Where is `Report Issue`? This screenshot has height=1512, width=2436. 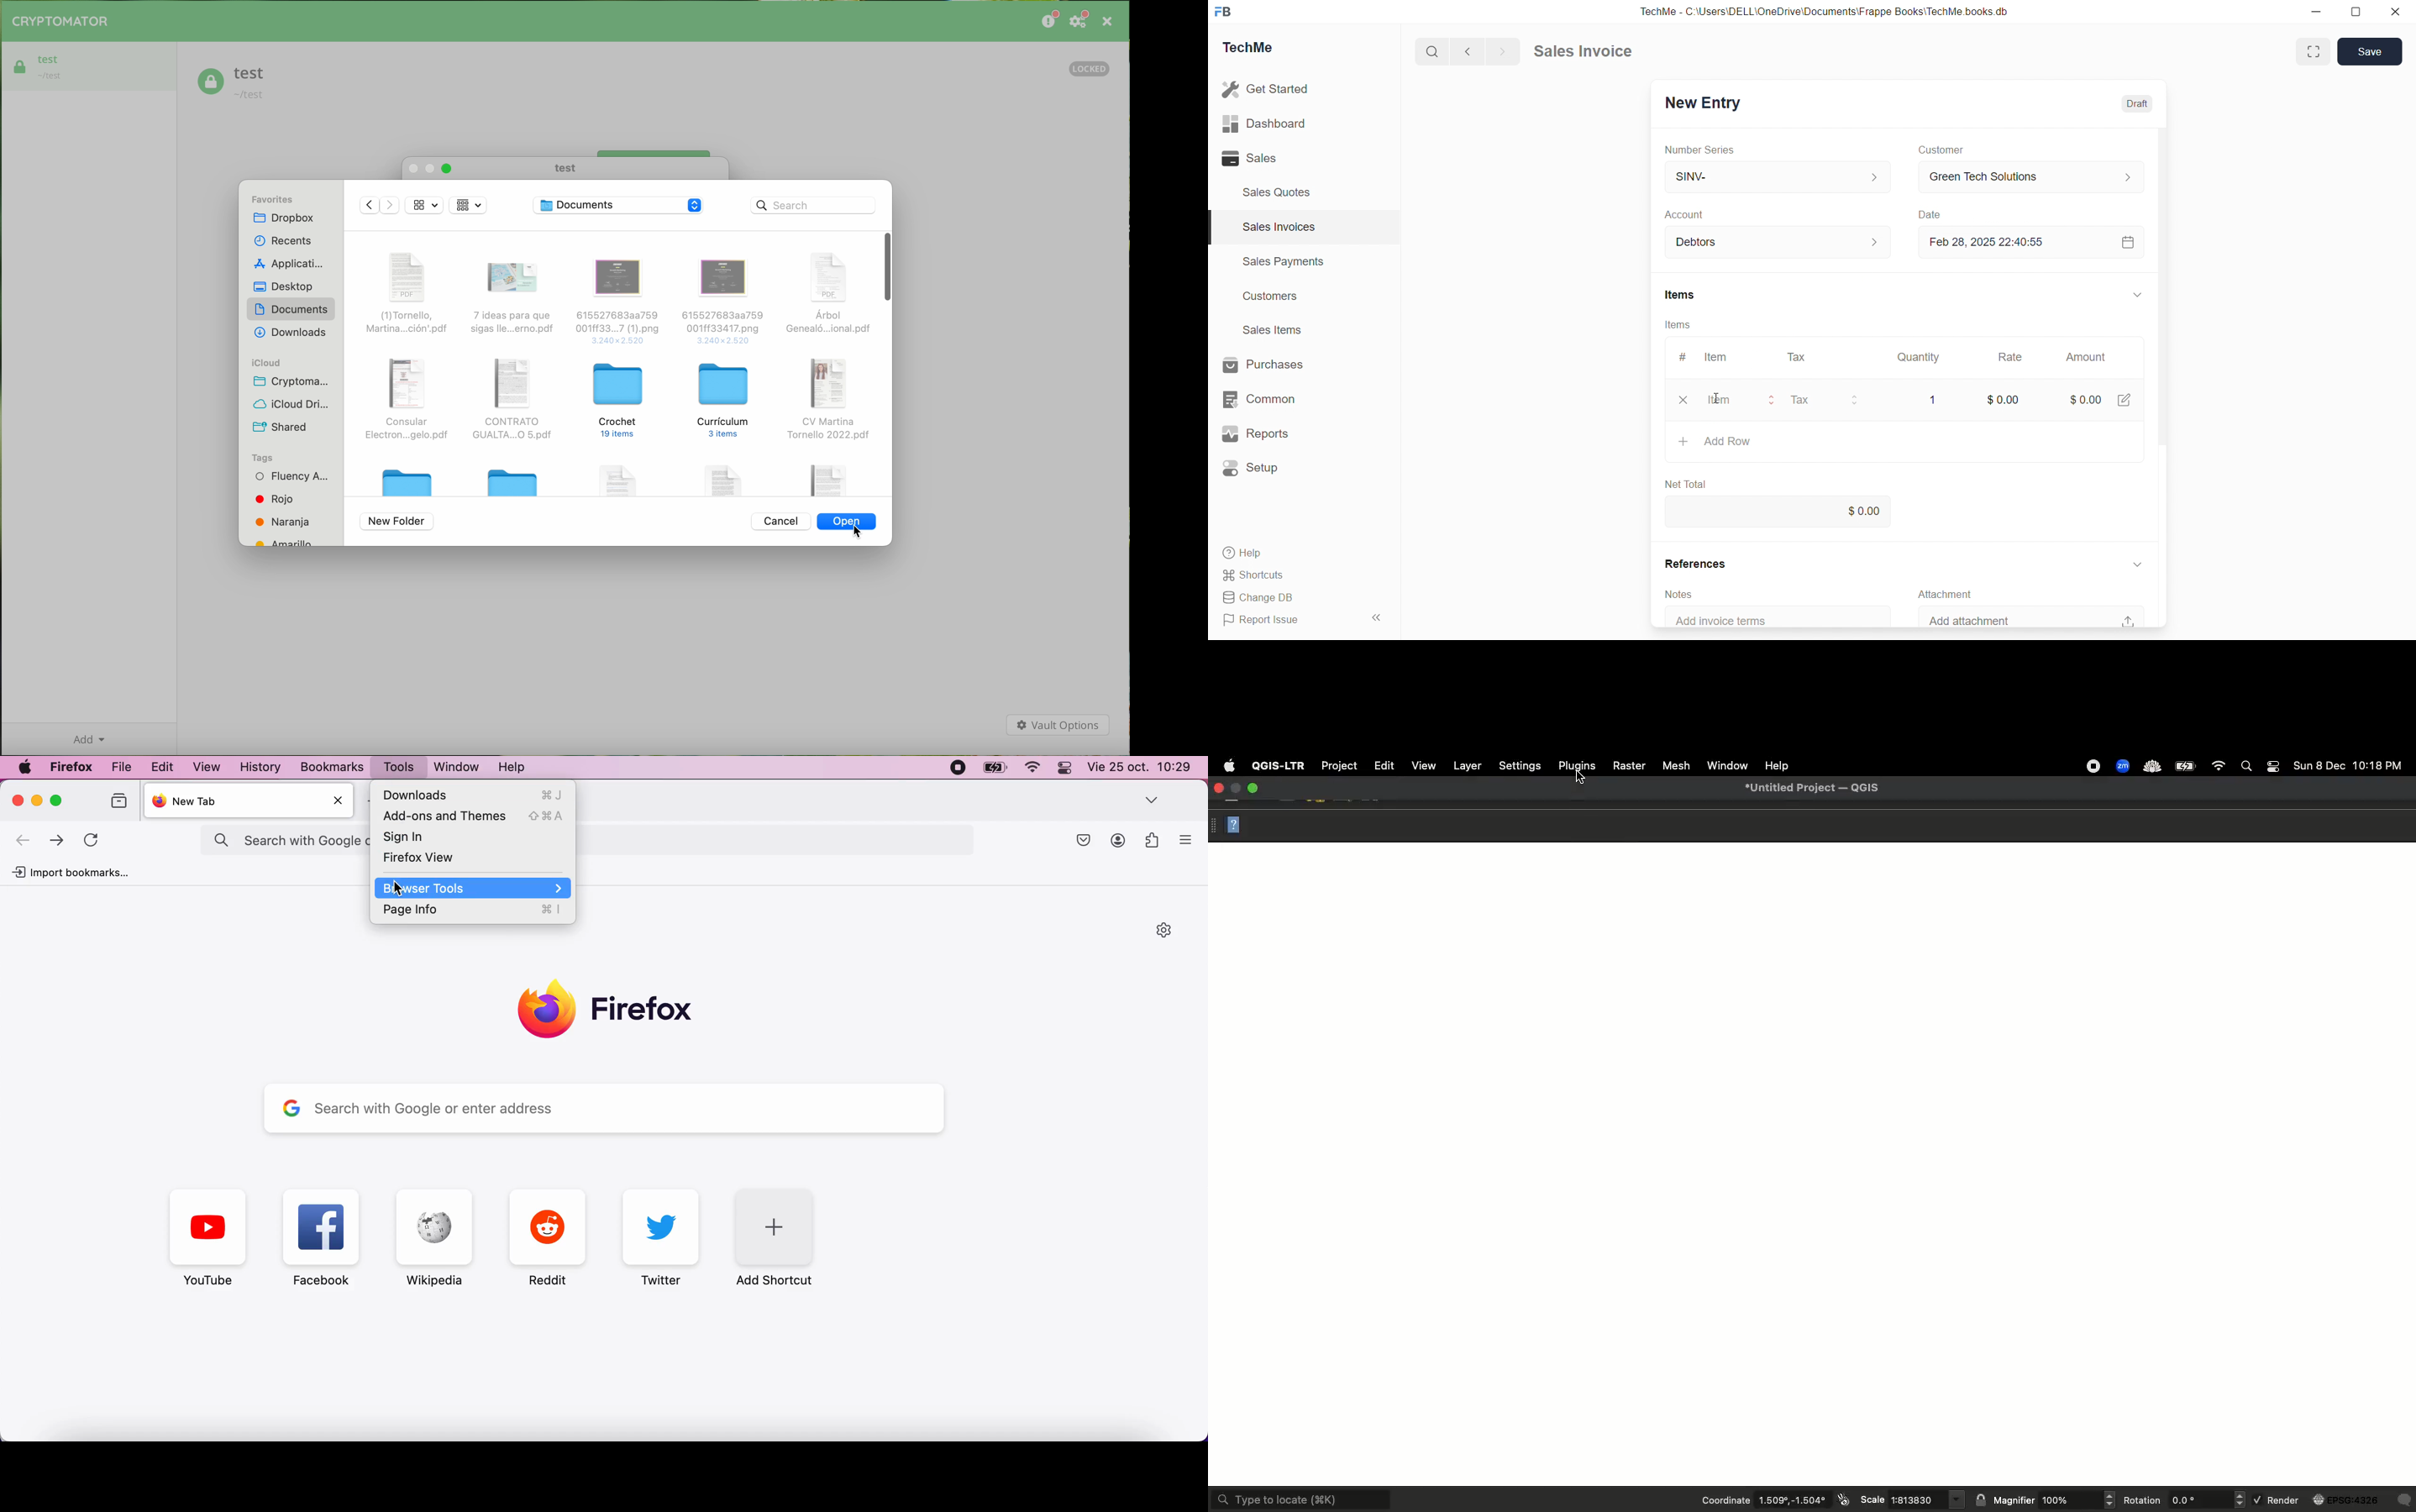 Report Issue is located at coordinates (1265, 618).